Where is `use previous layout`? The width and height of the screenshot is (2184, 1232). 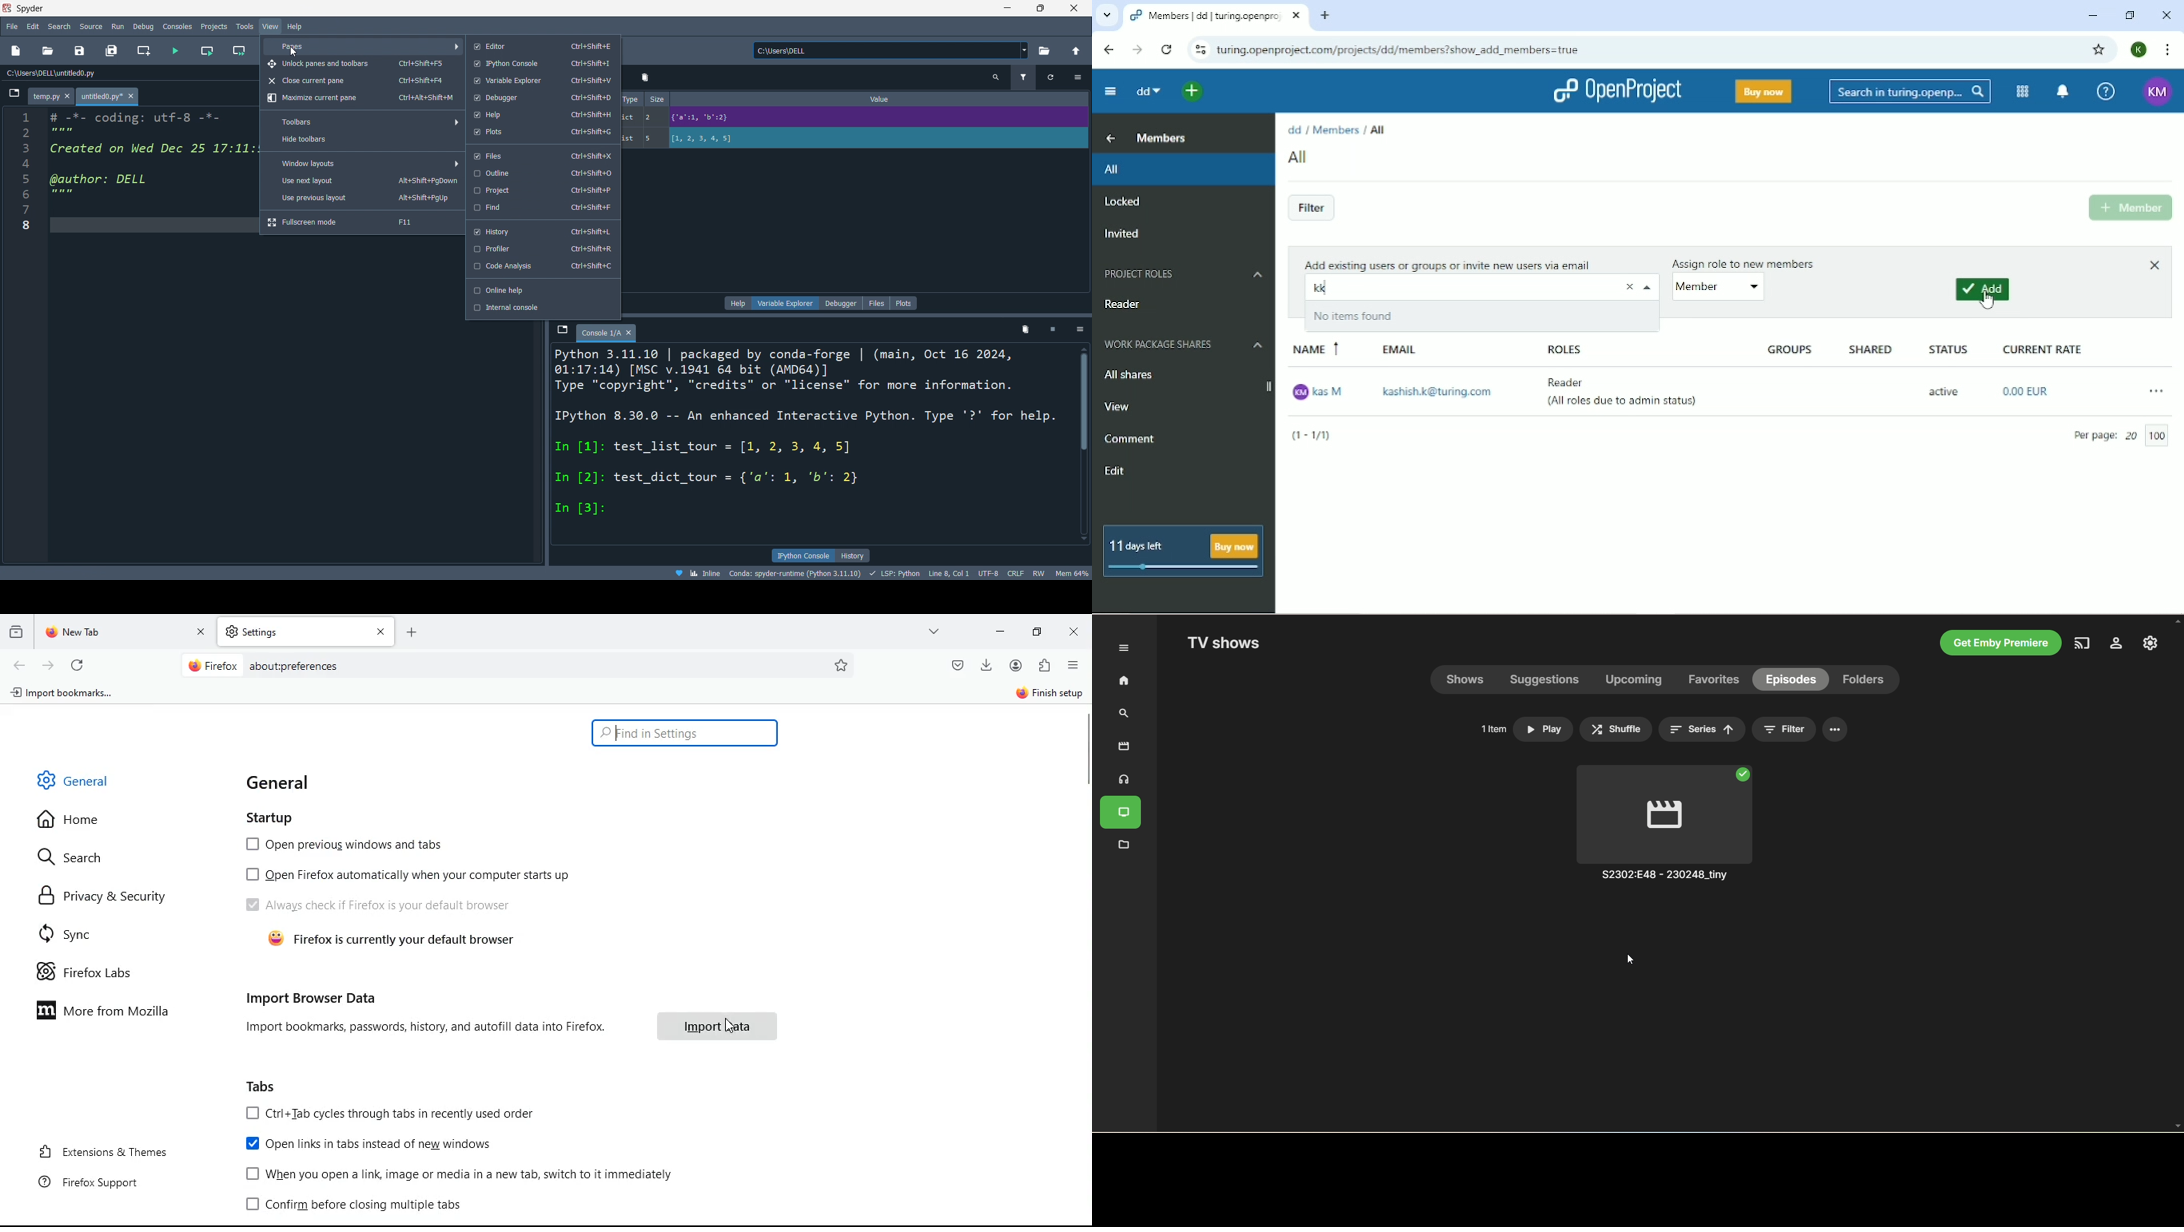 use previous layout is located at coordinates (363, 200).